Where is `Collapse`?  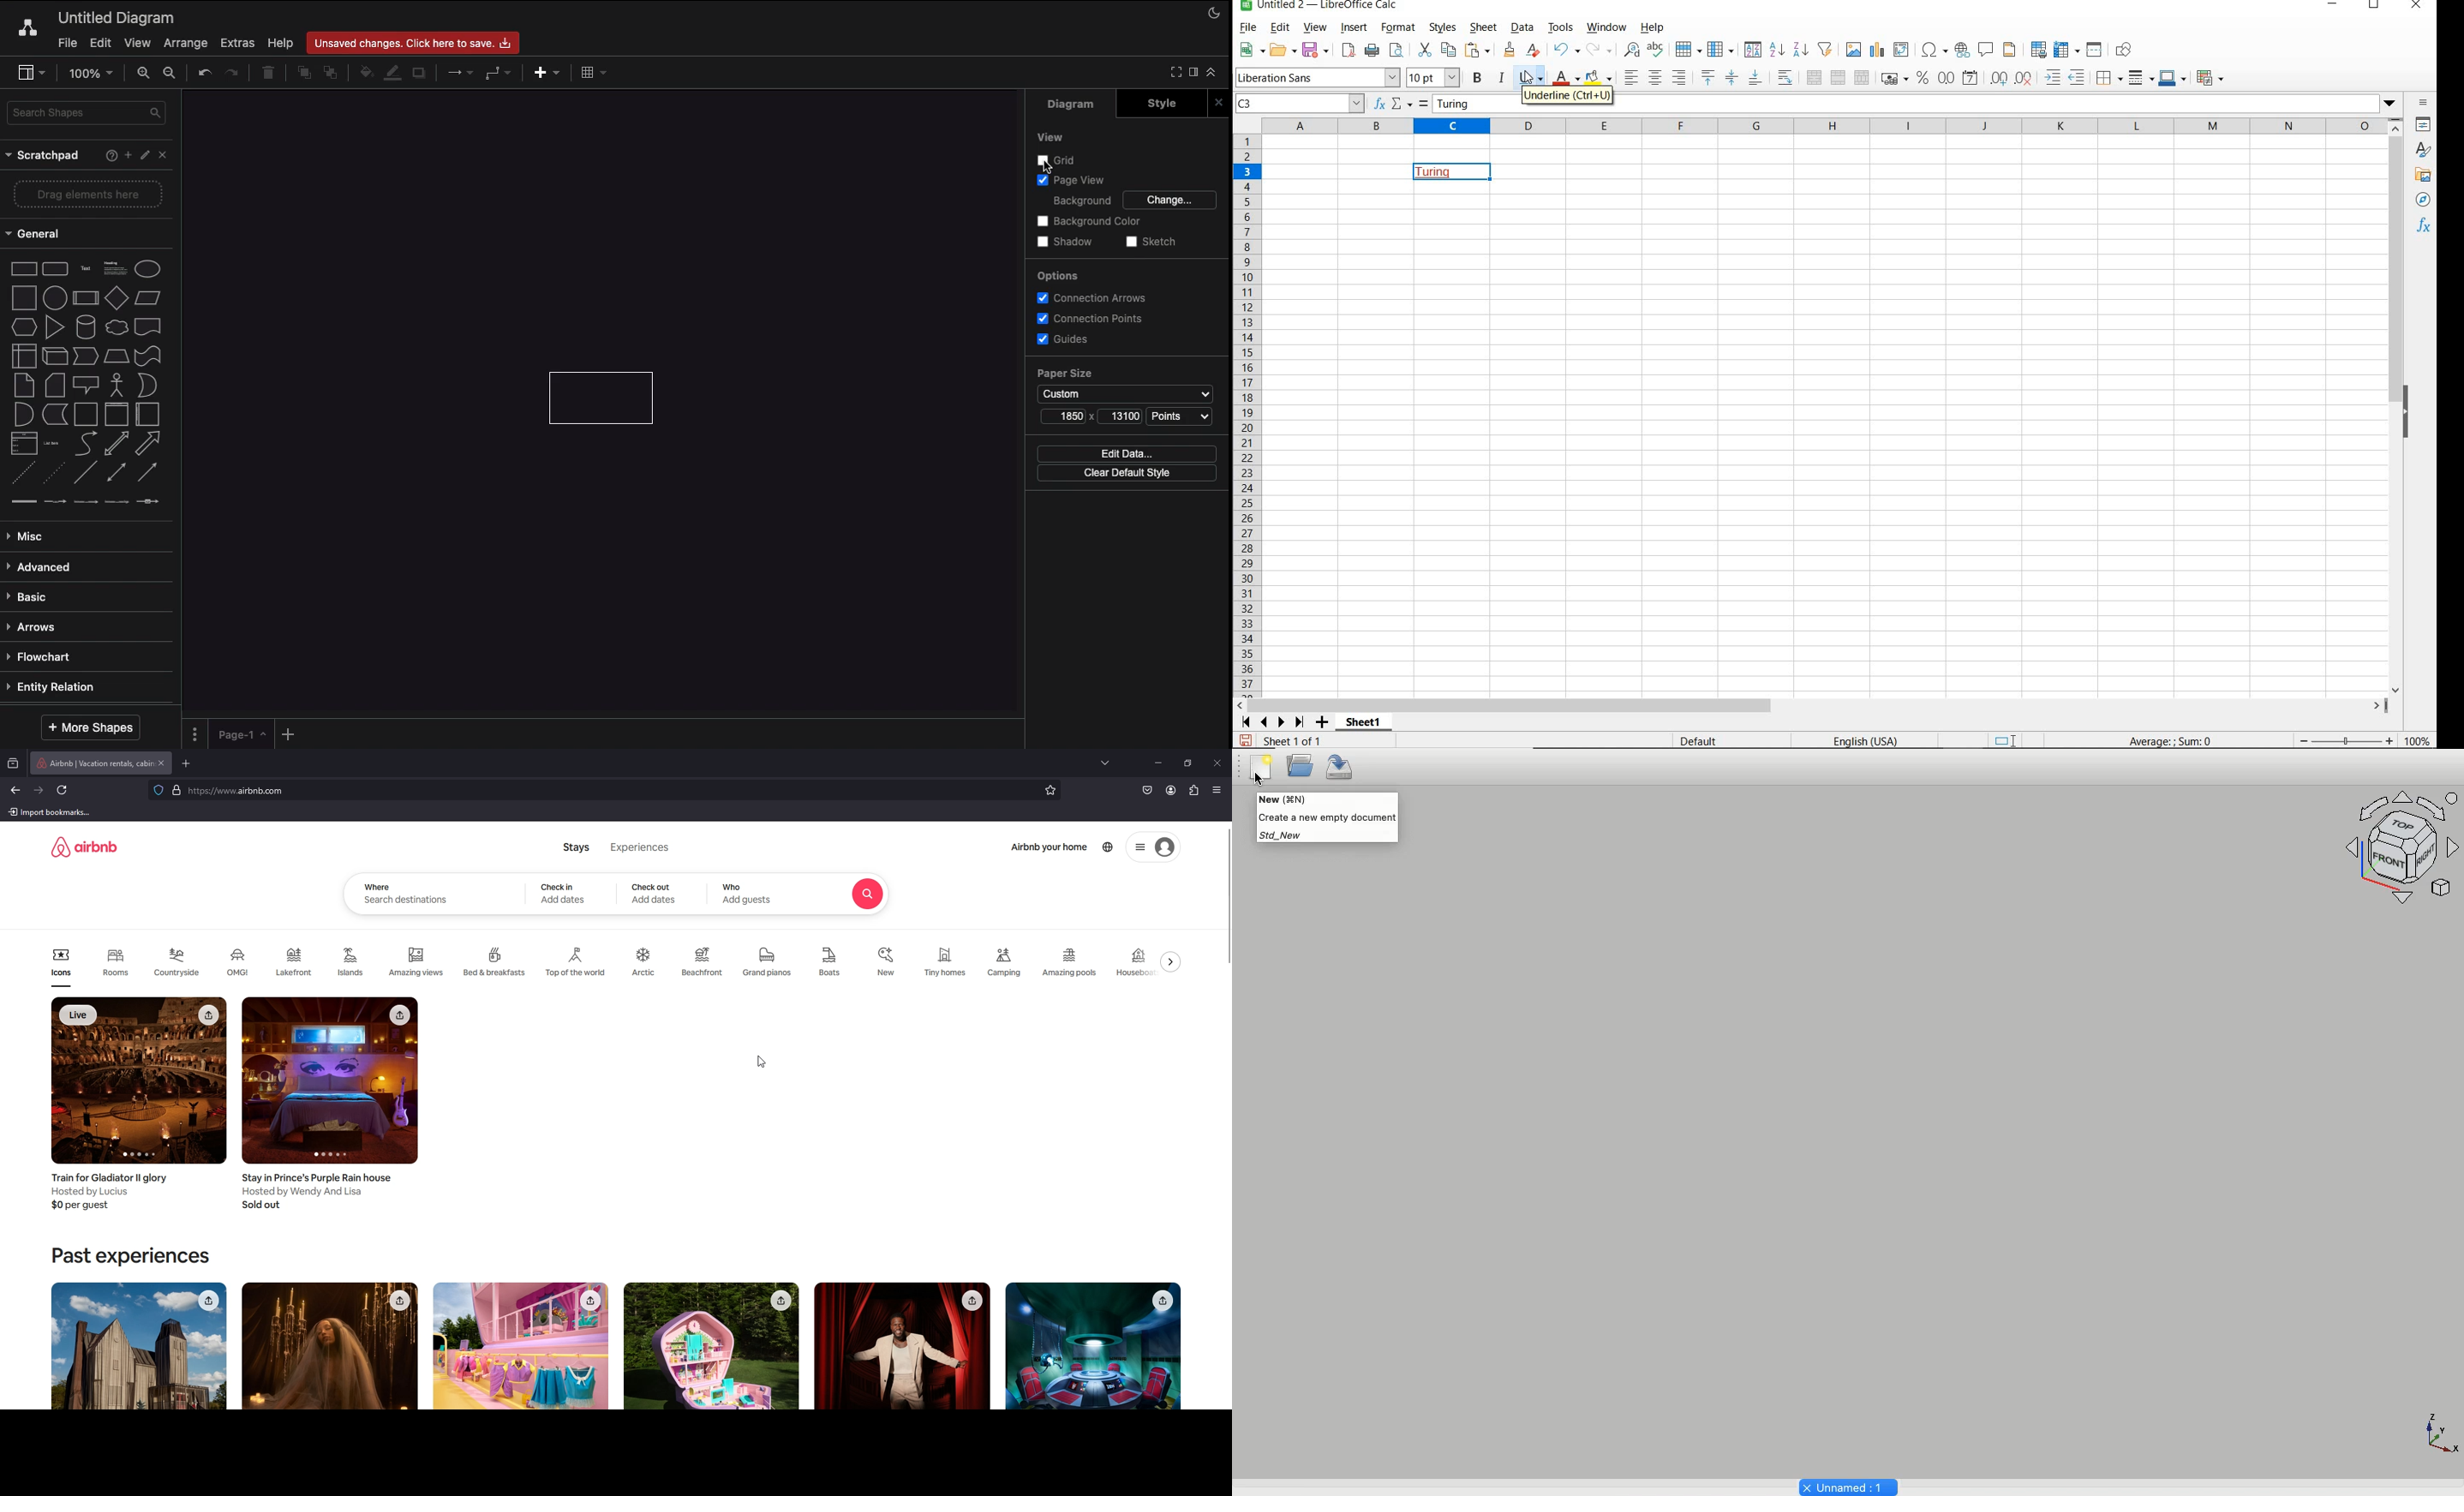 Collapse is located at coordinates (1213, 72).